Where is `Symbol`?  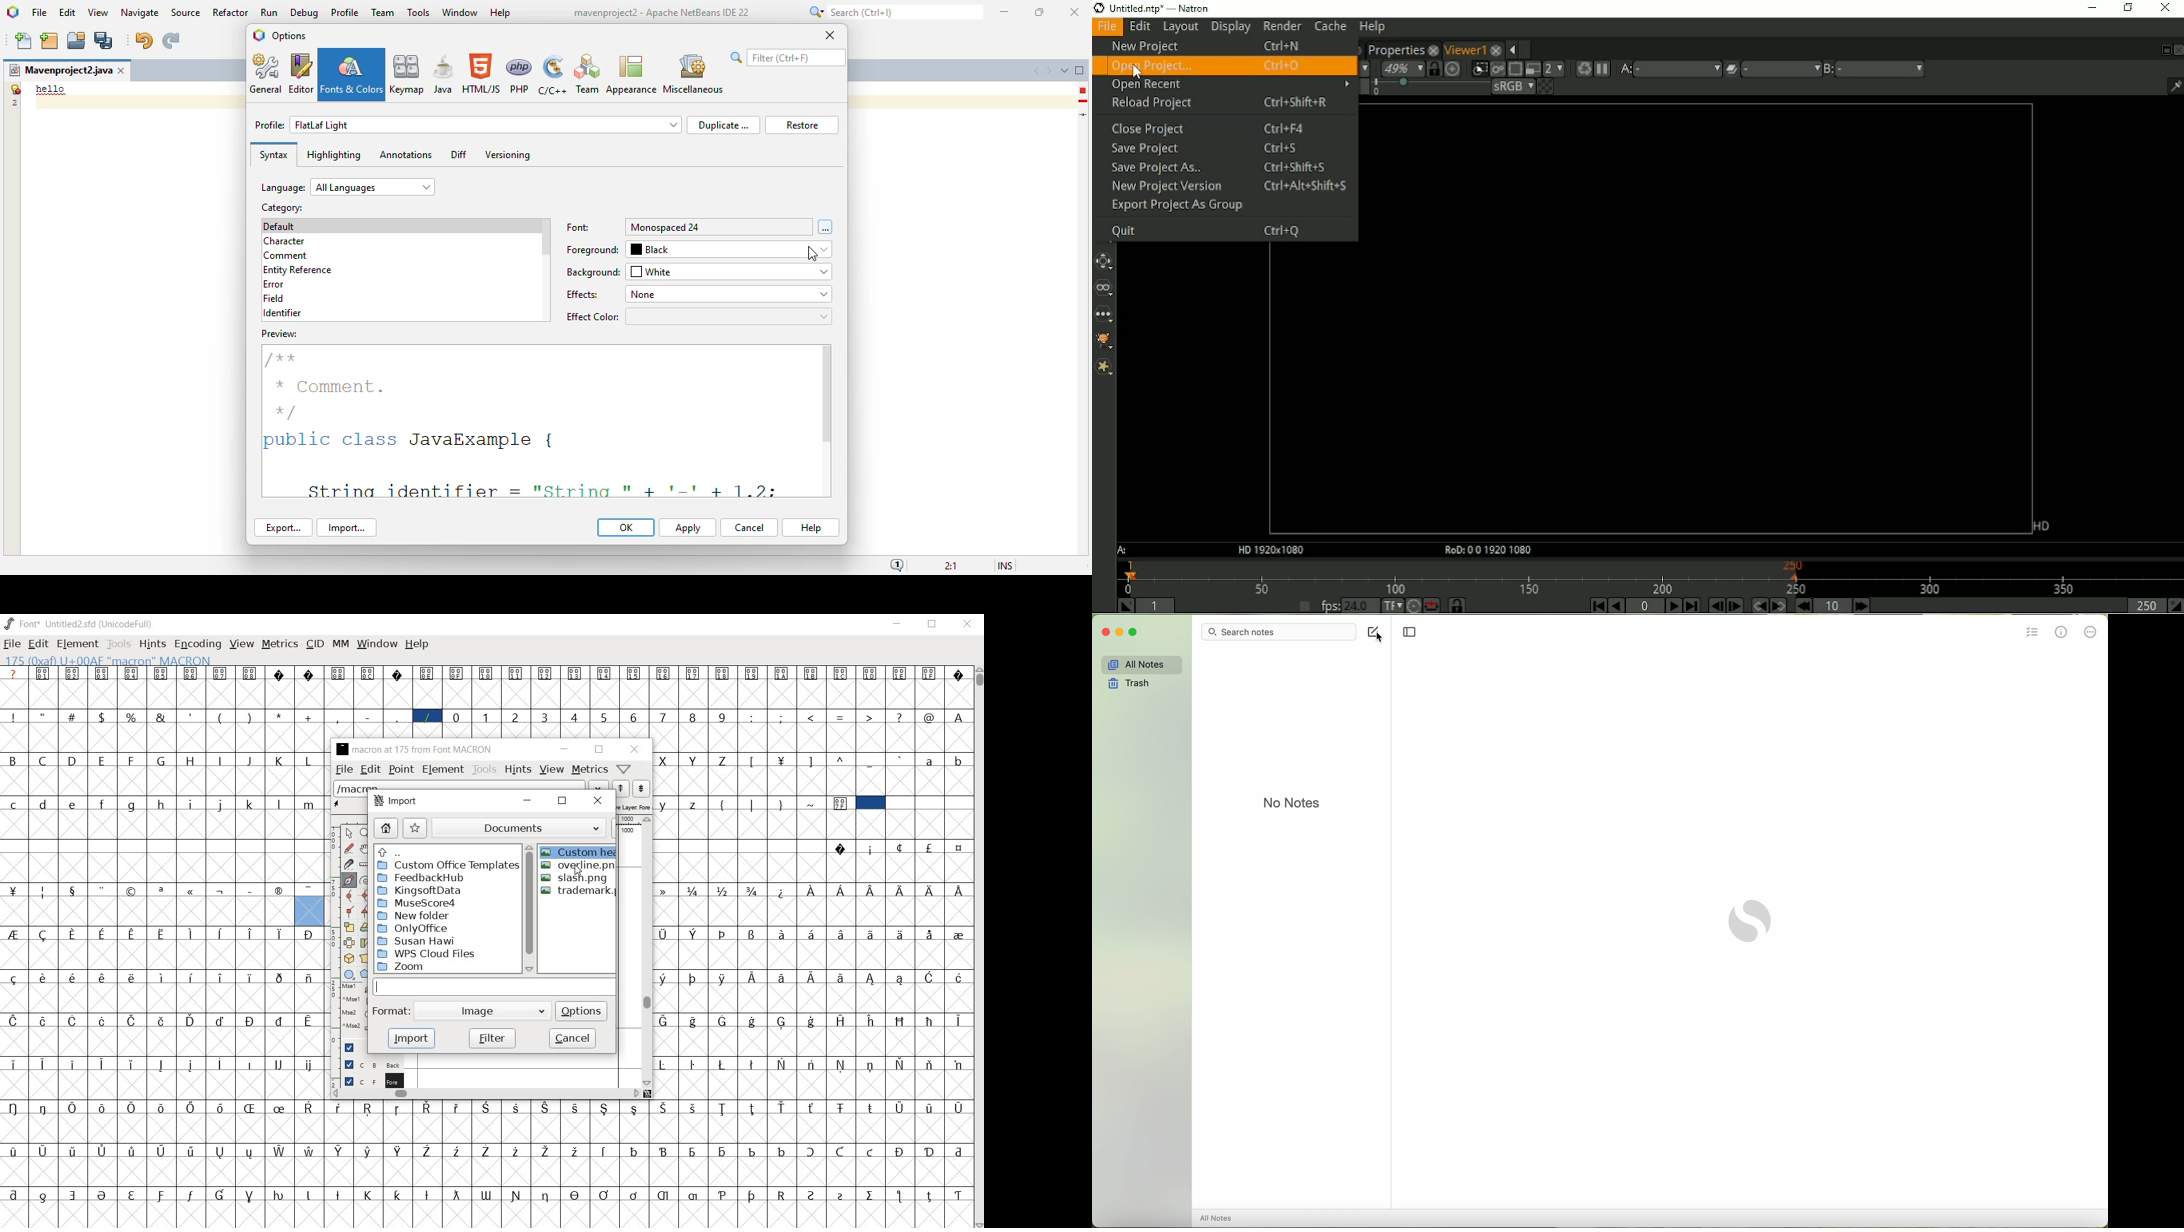
Symbol is located at coordinates (753, 1150).